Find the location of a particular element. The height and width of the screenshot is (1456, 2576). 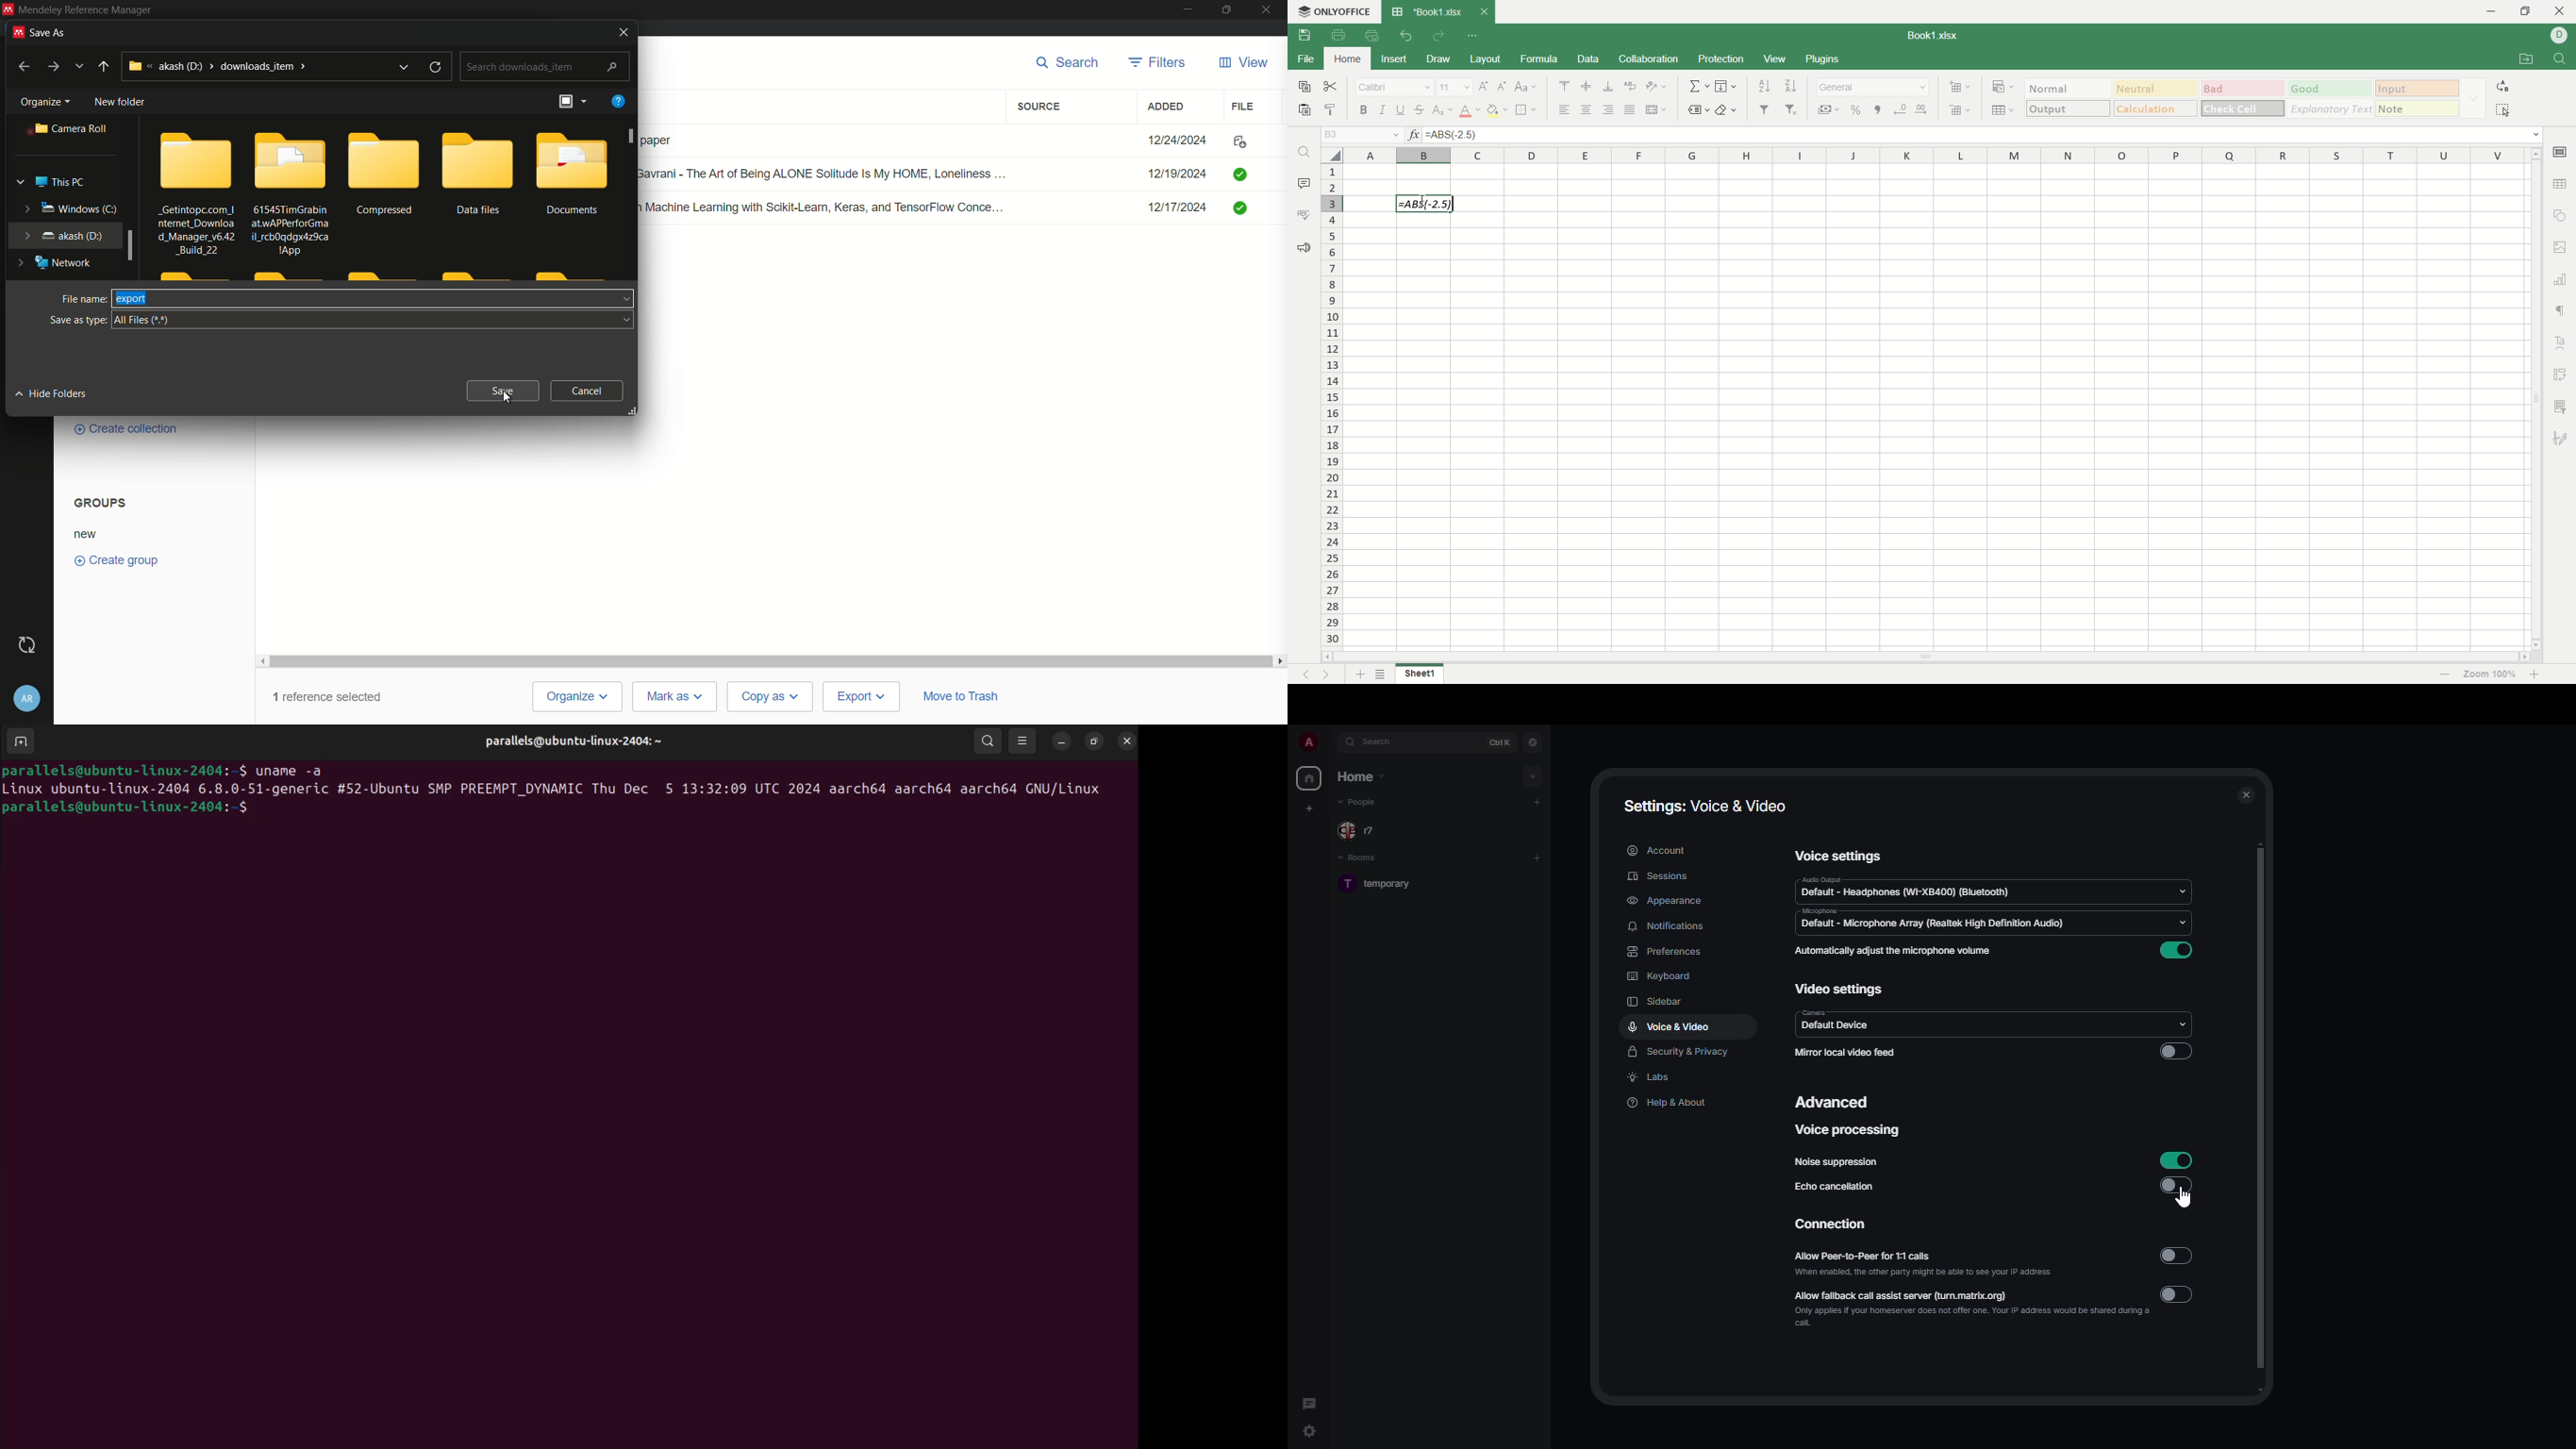

save as type is located at coordinates (76, 321).